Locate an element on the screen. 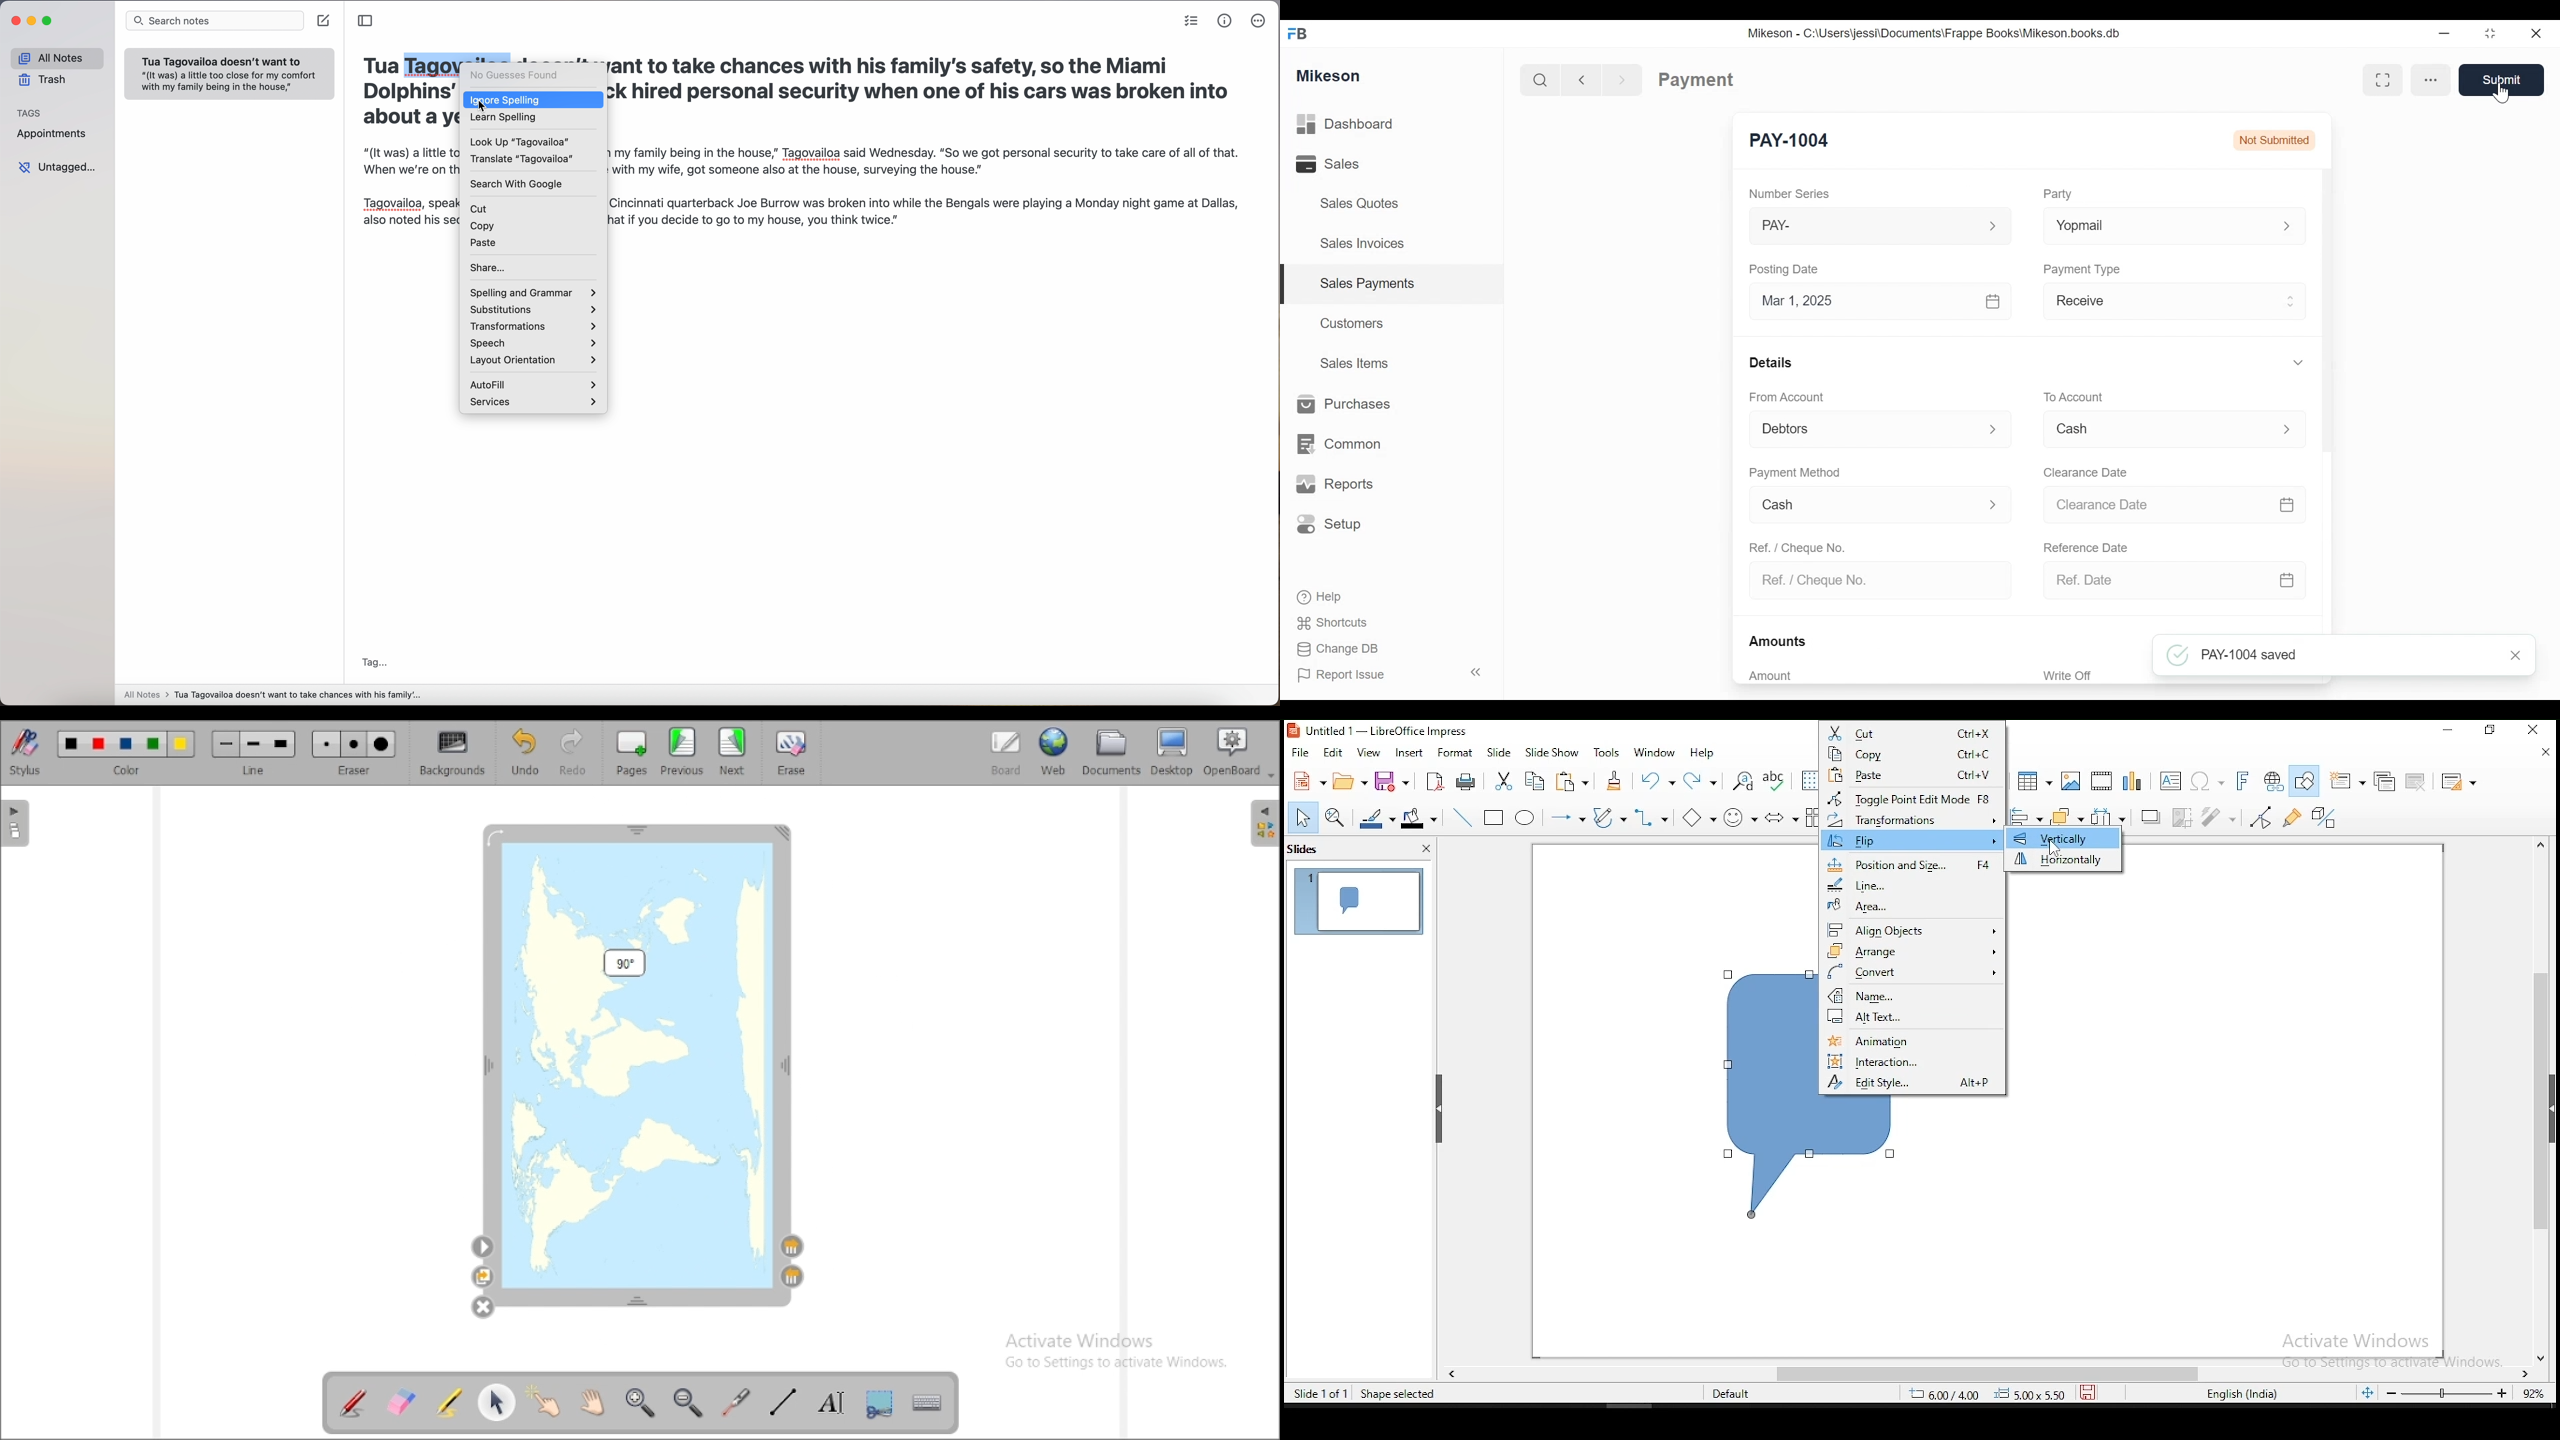 The image size is (2576, 1456).  is located at coordinates (2173, 425).